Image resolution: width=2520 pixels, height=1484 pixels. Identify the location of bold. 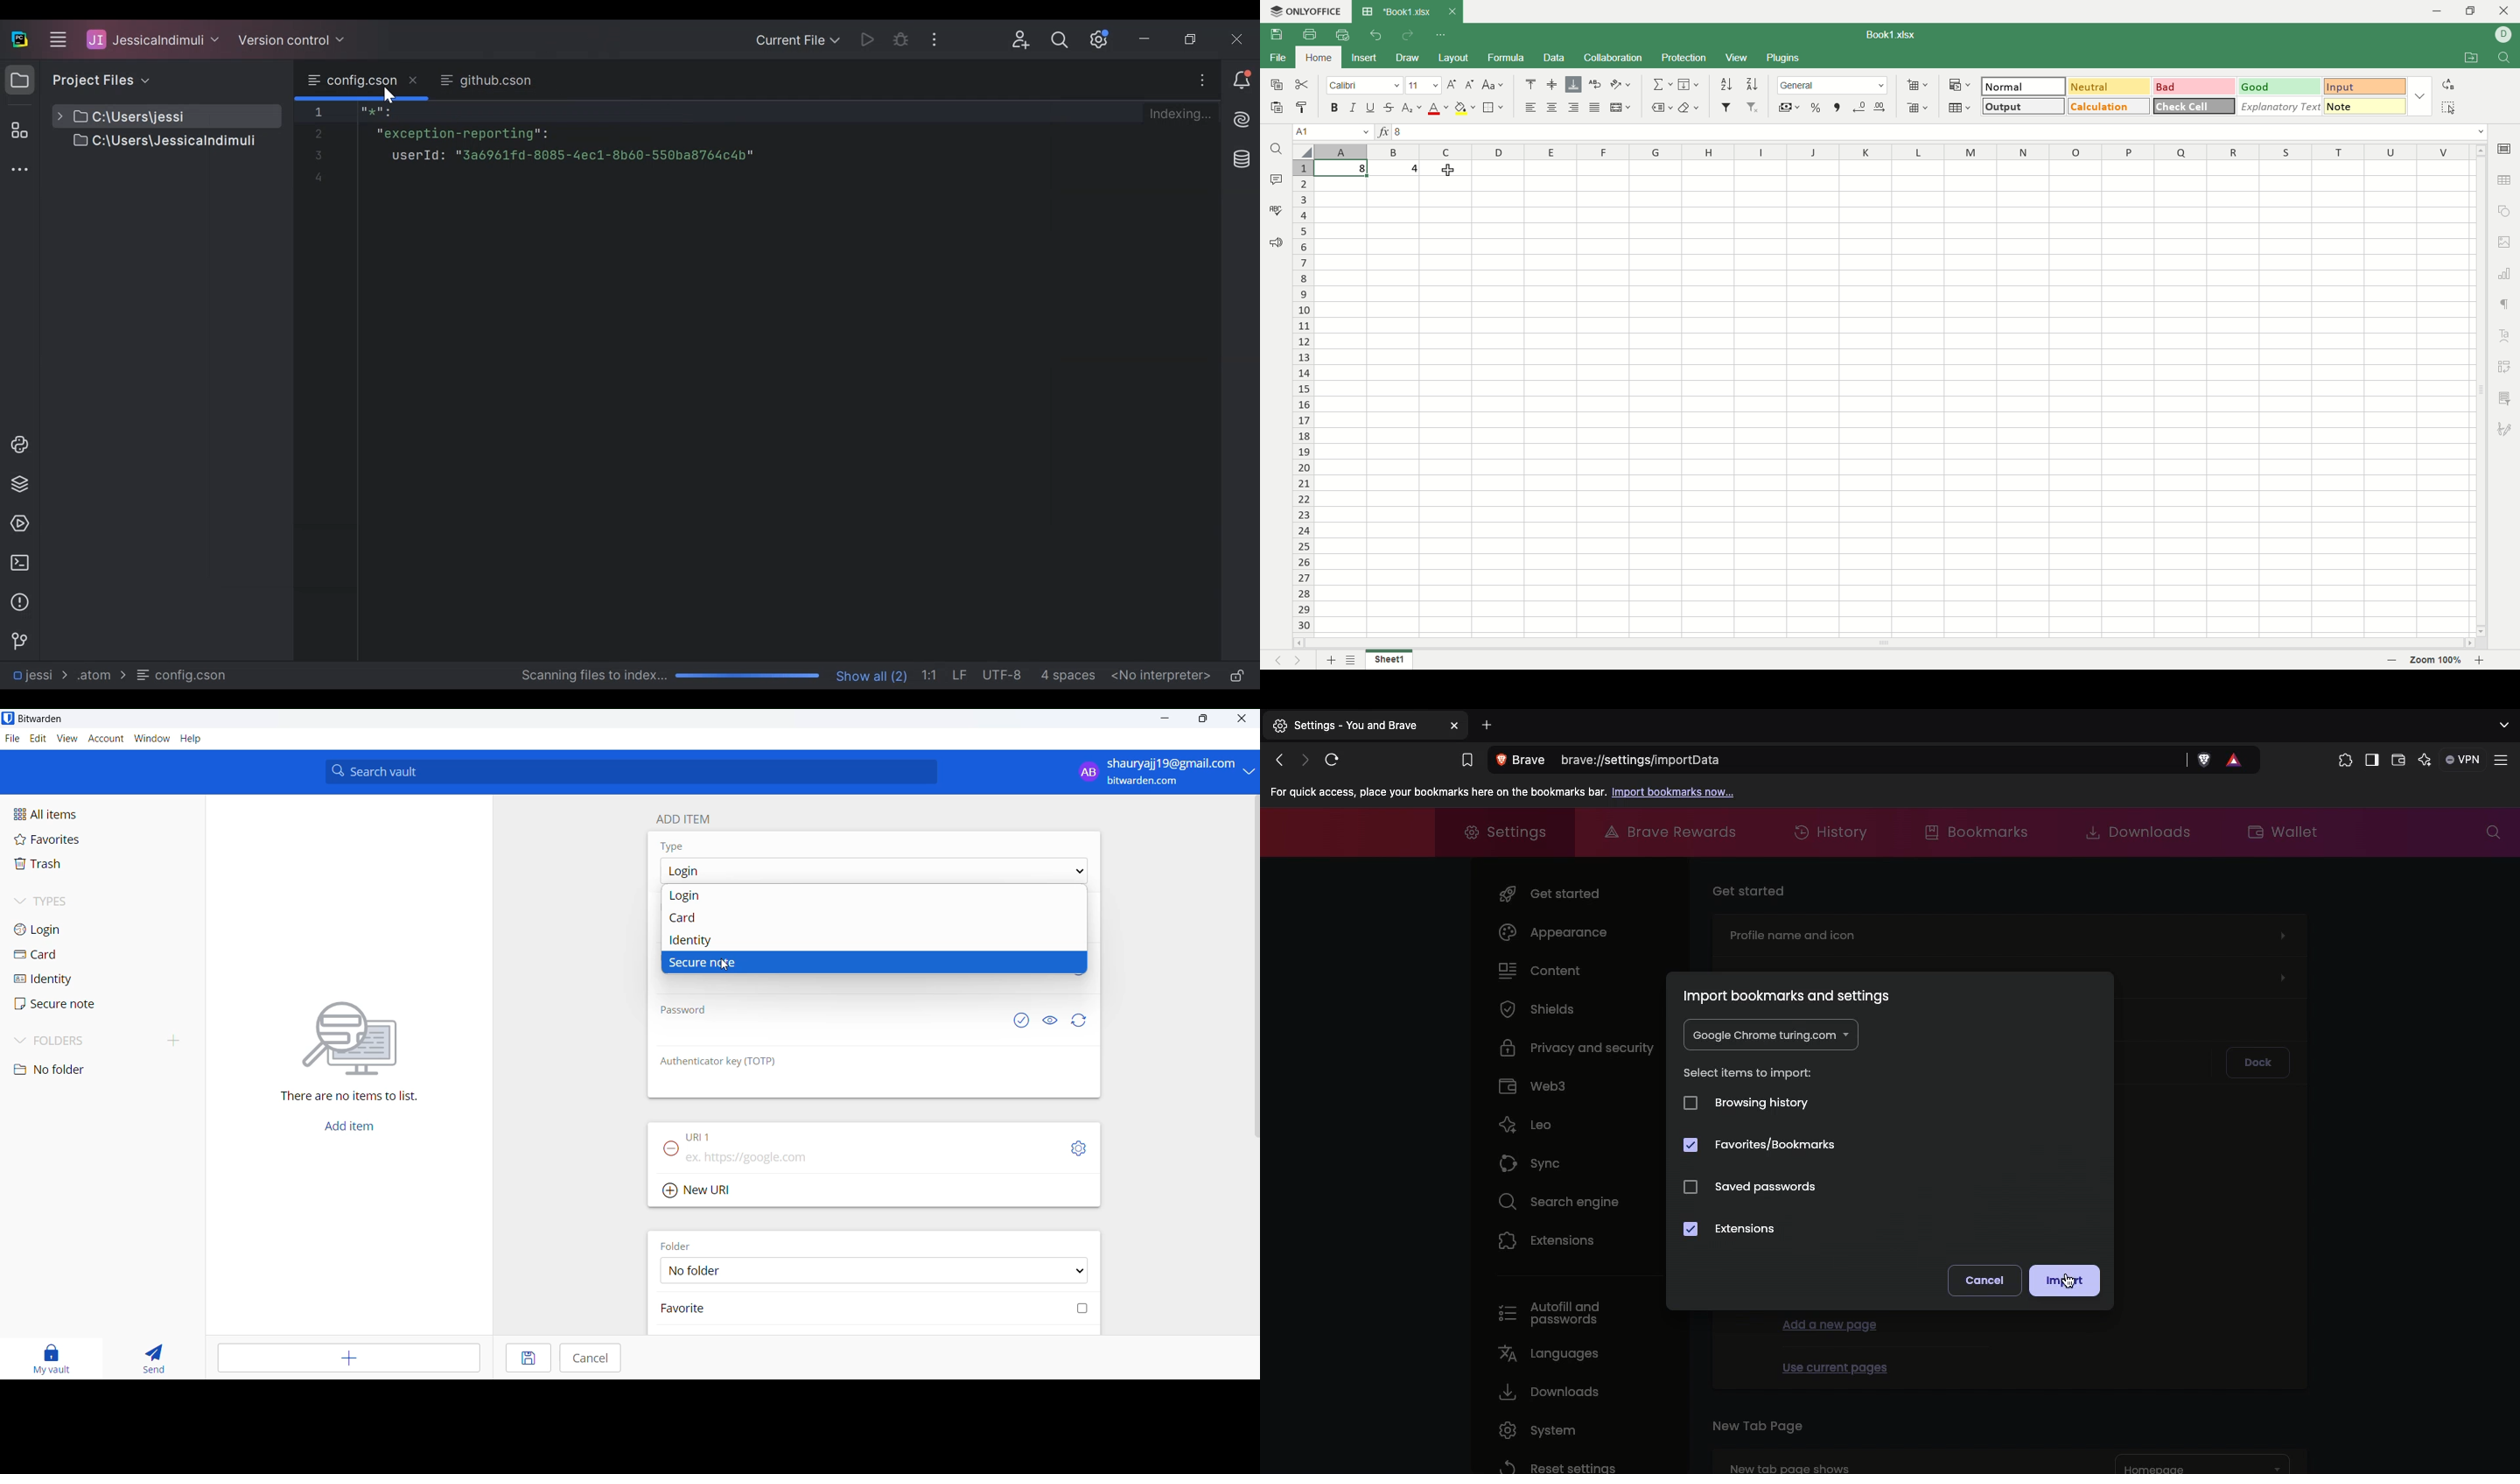
(1334, 107).